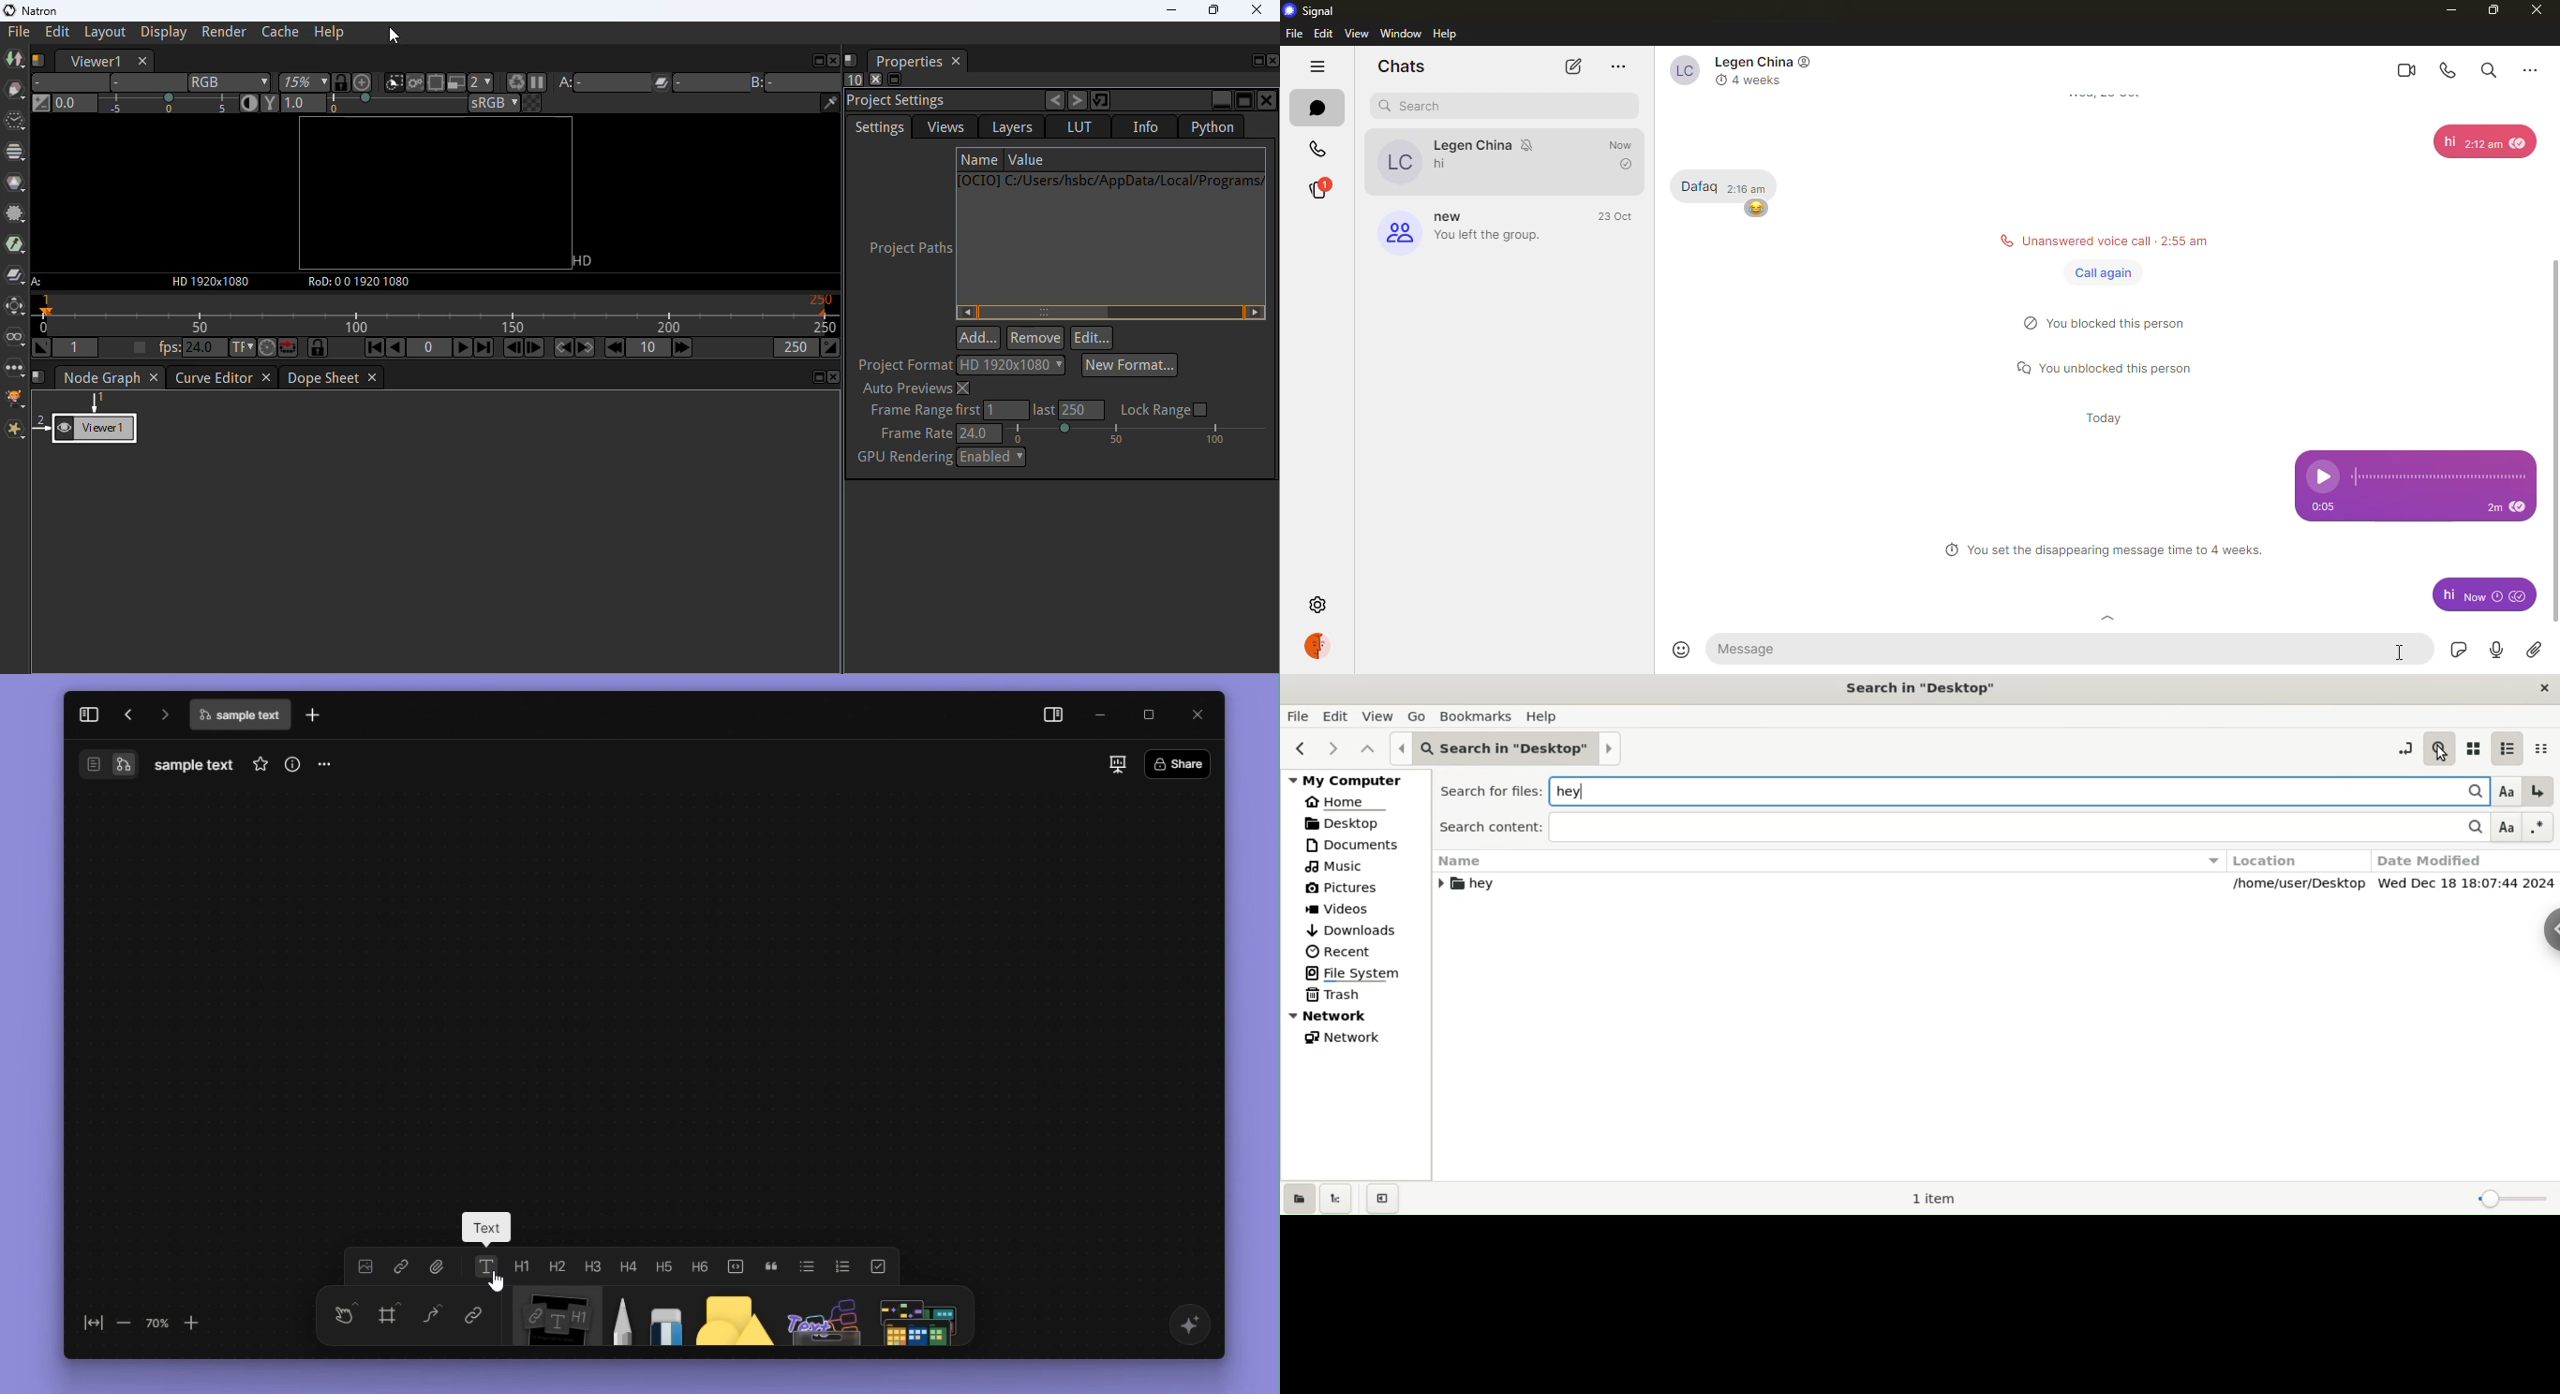 The height and width of the screenshot is (1400, 2576). Describe the element at coordinates (2483, 596) in the screenshot. I see `sent now` at that location.